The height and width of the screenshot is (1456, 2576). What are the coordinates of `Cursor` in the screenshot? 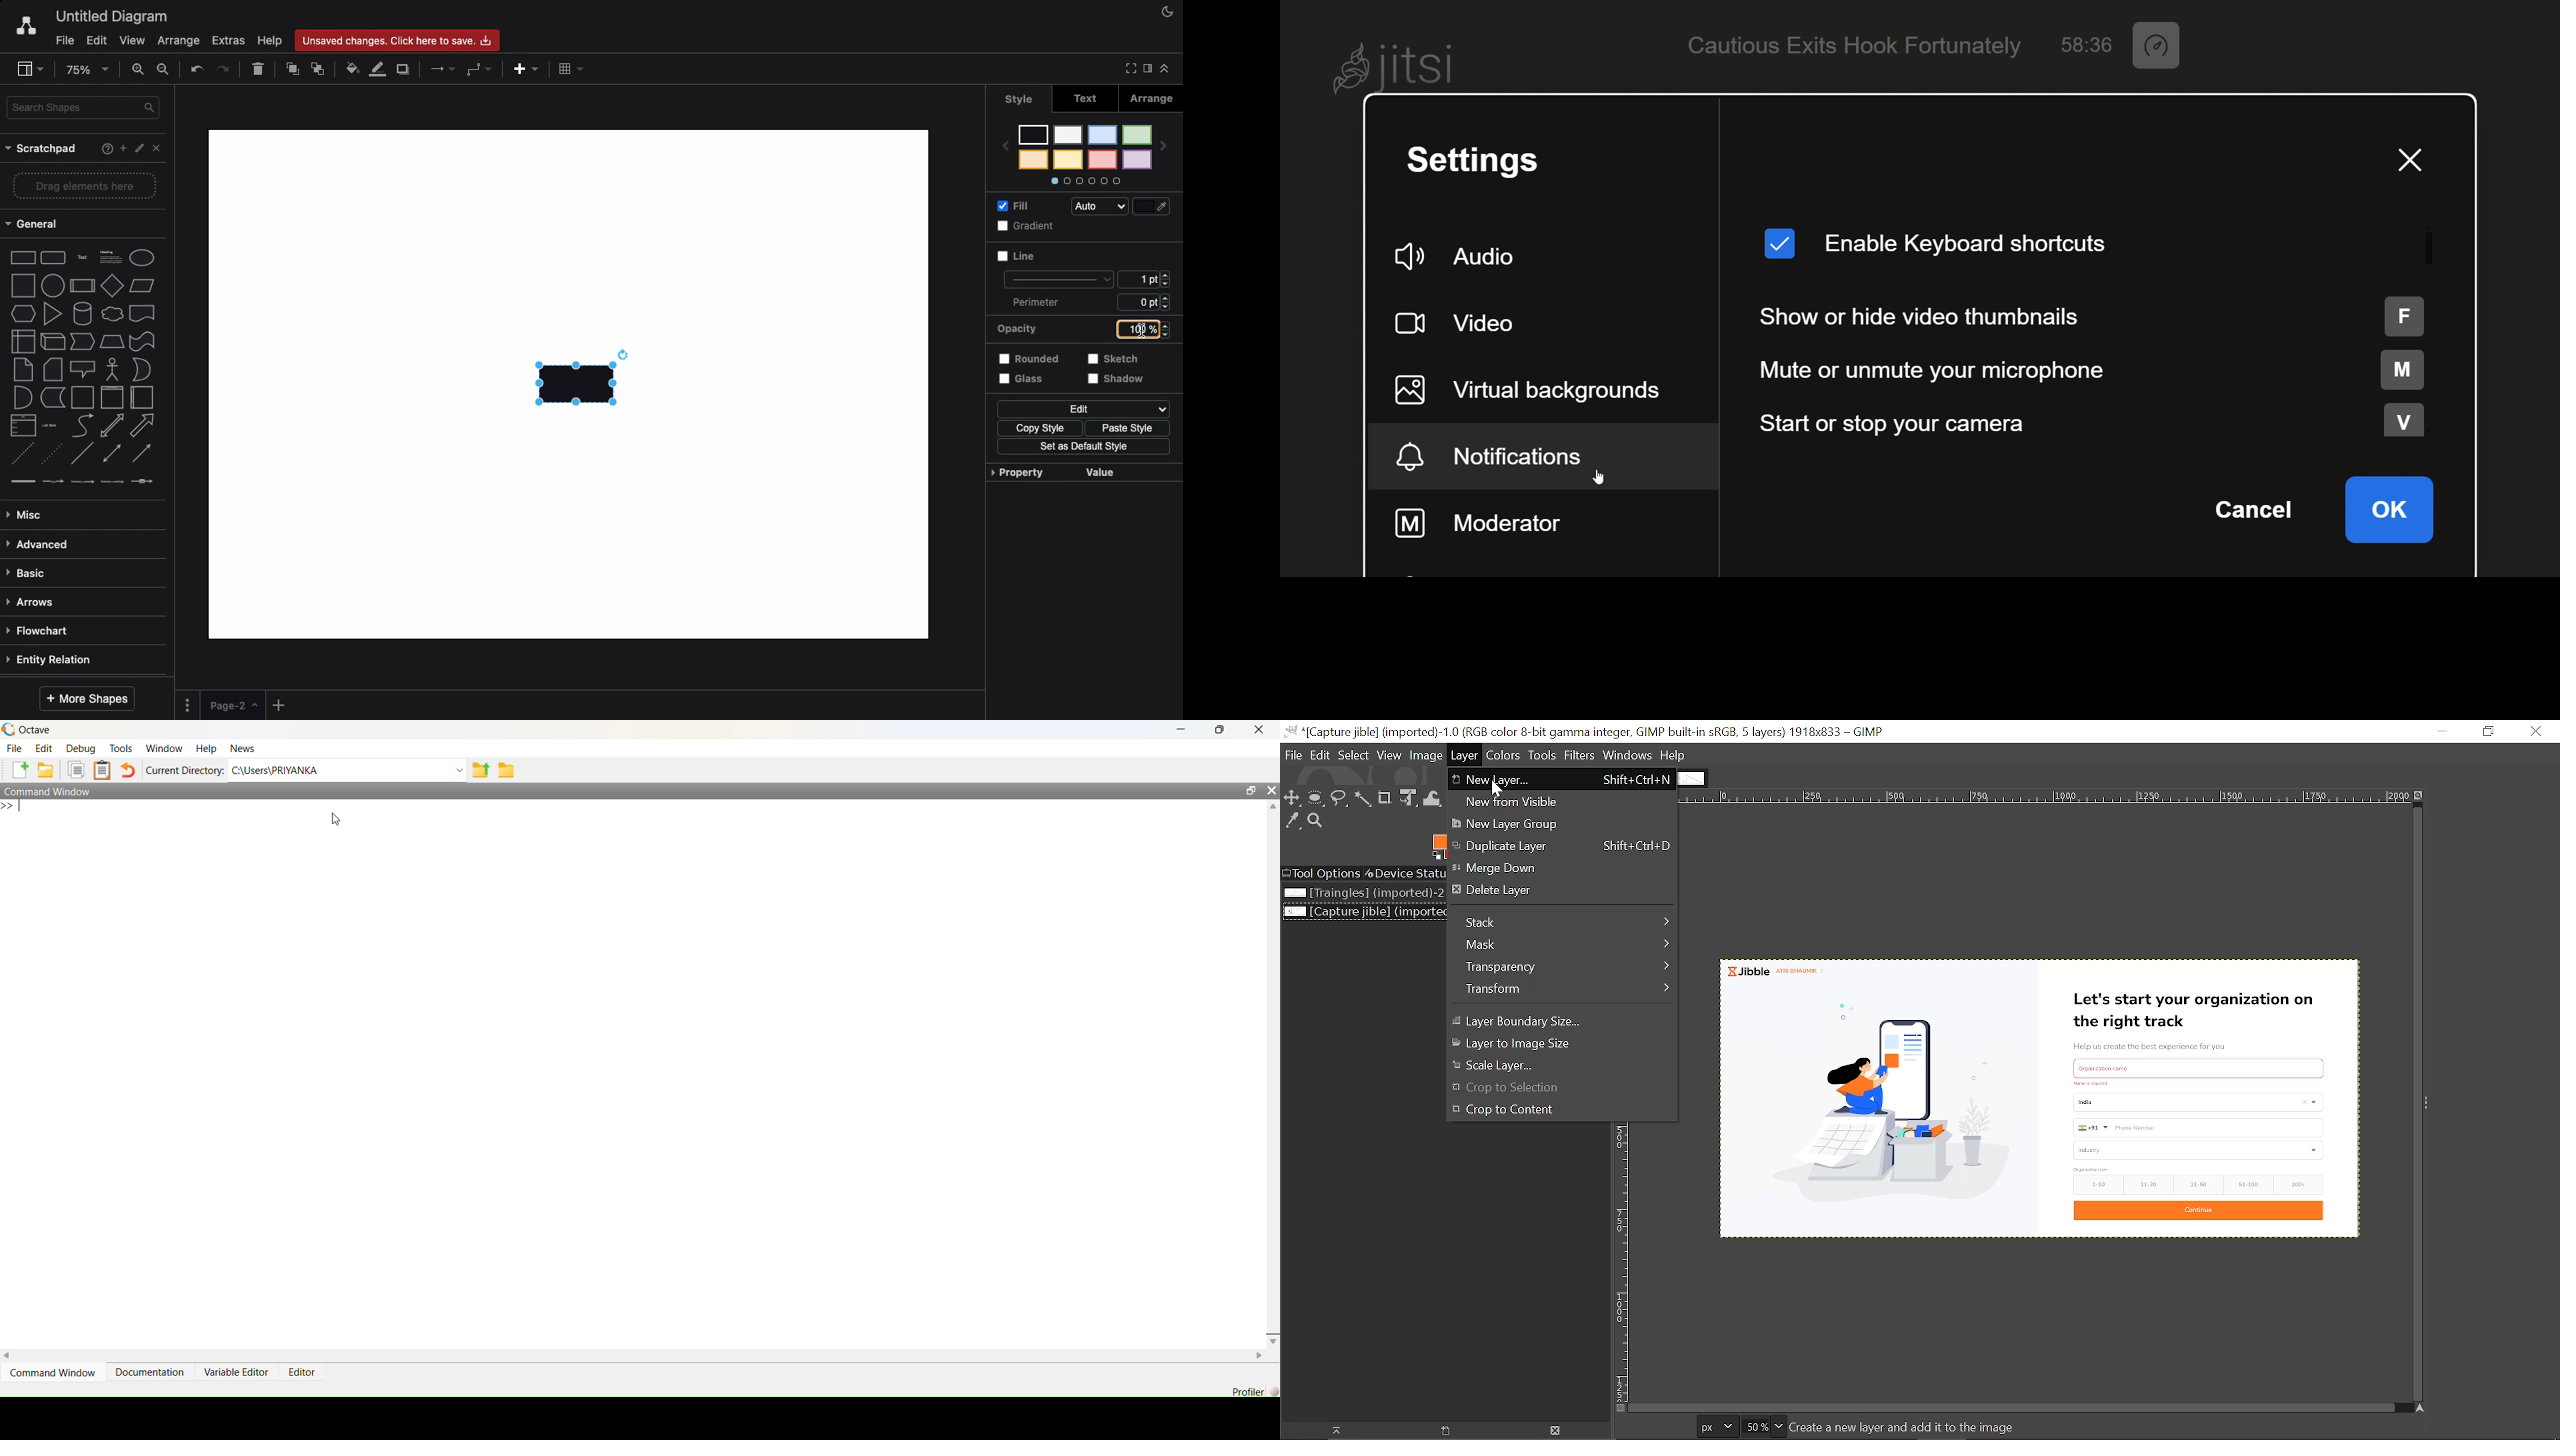 It's located at (331, 820).